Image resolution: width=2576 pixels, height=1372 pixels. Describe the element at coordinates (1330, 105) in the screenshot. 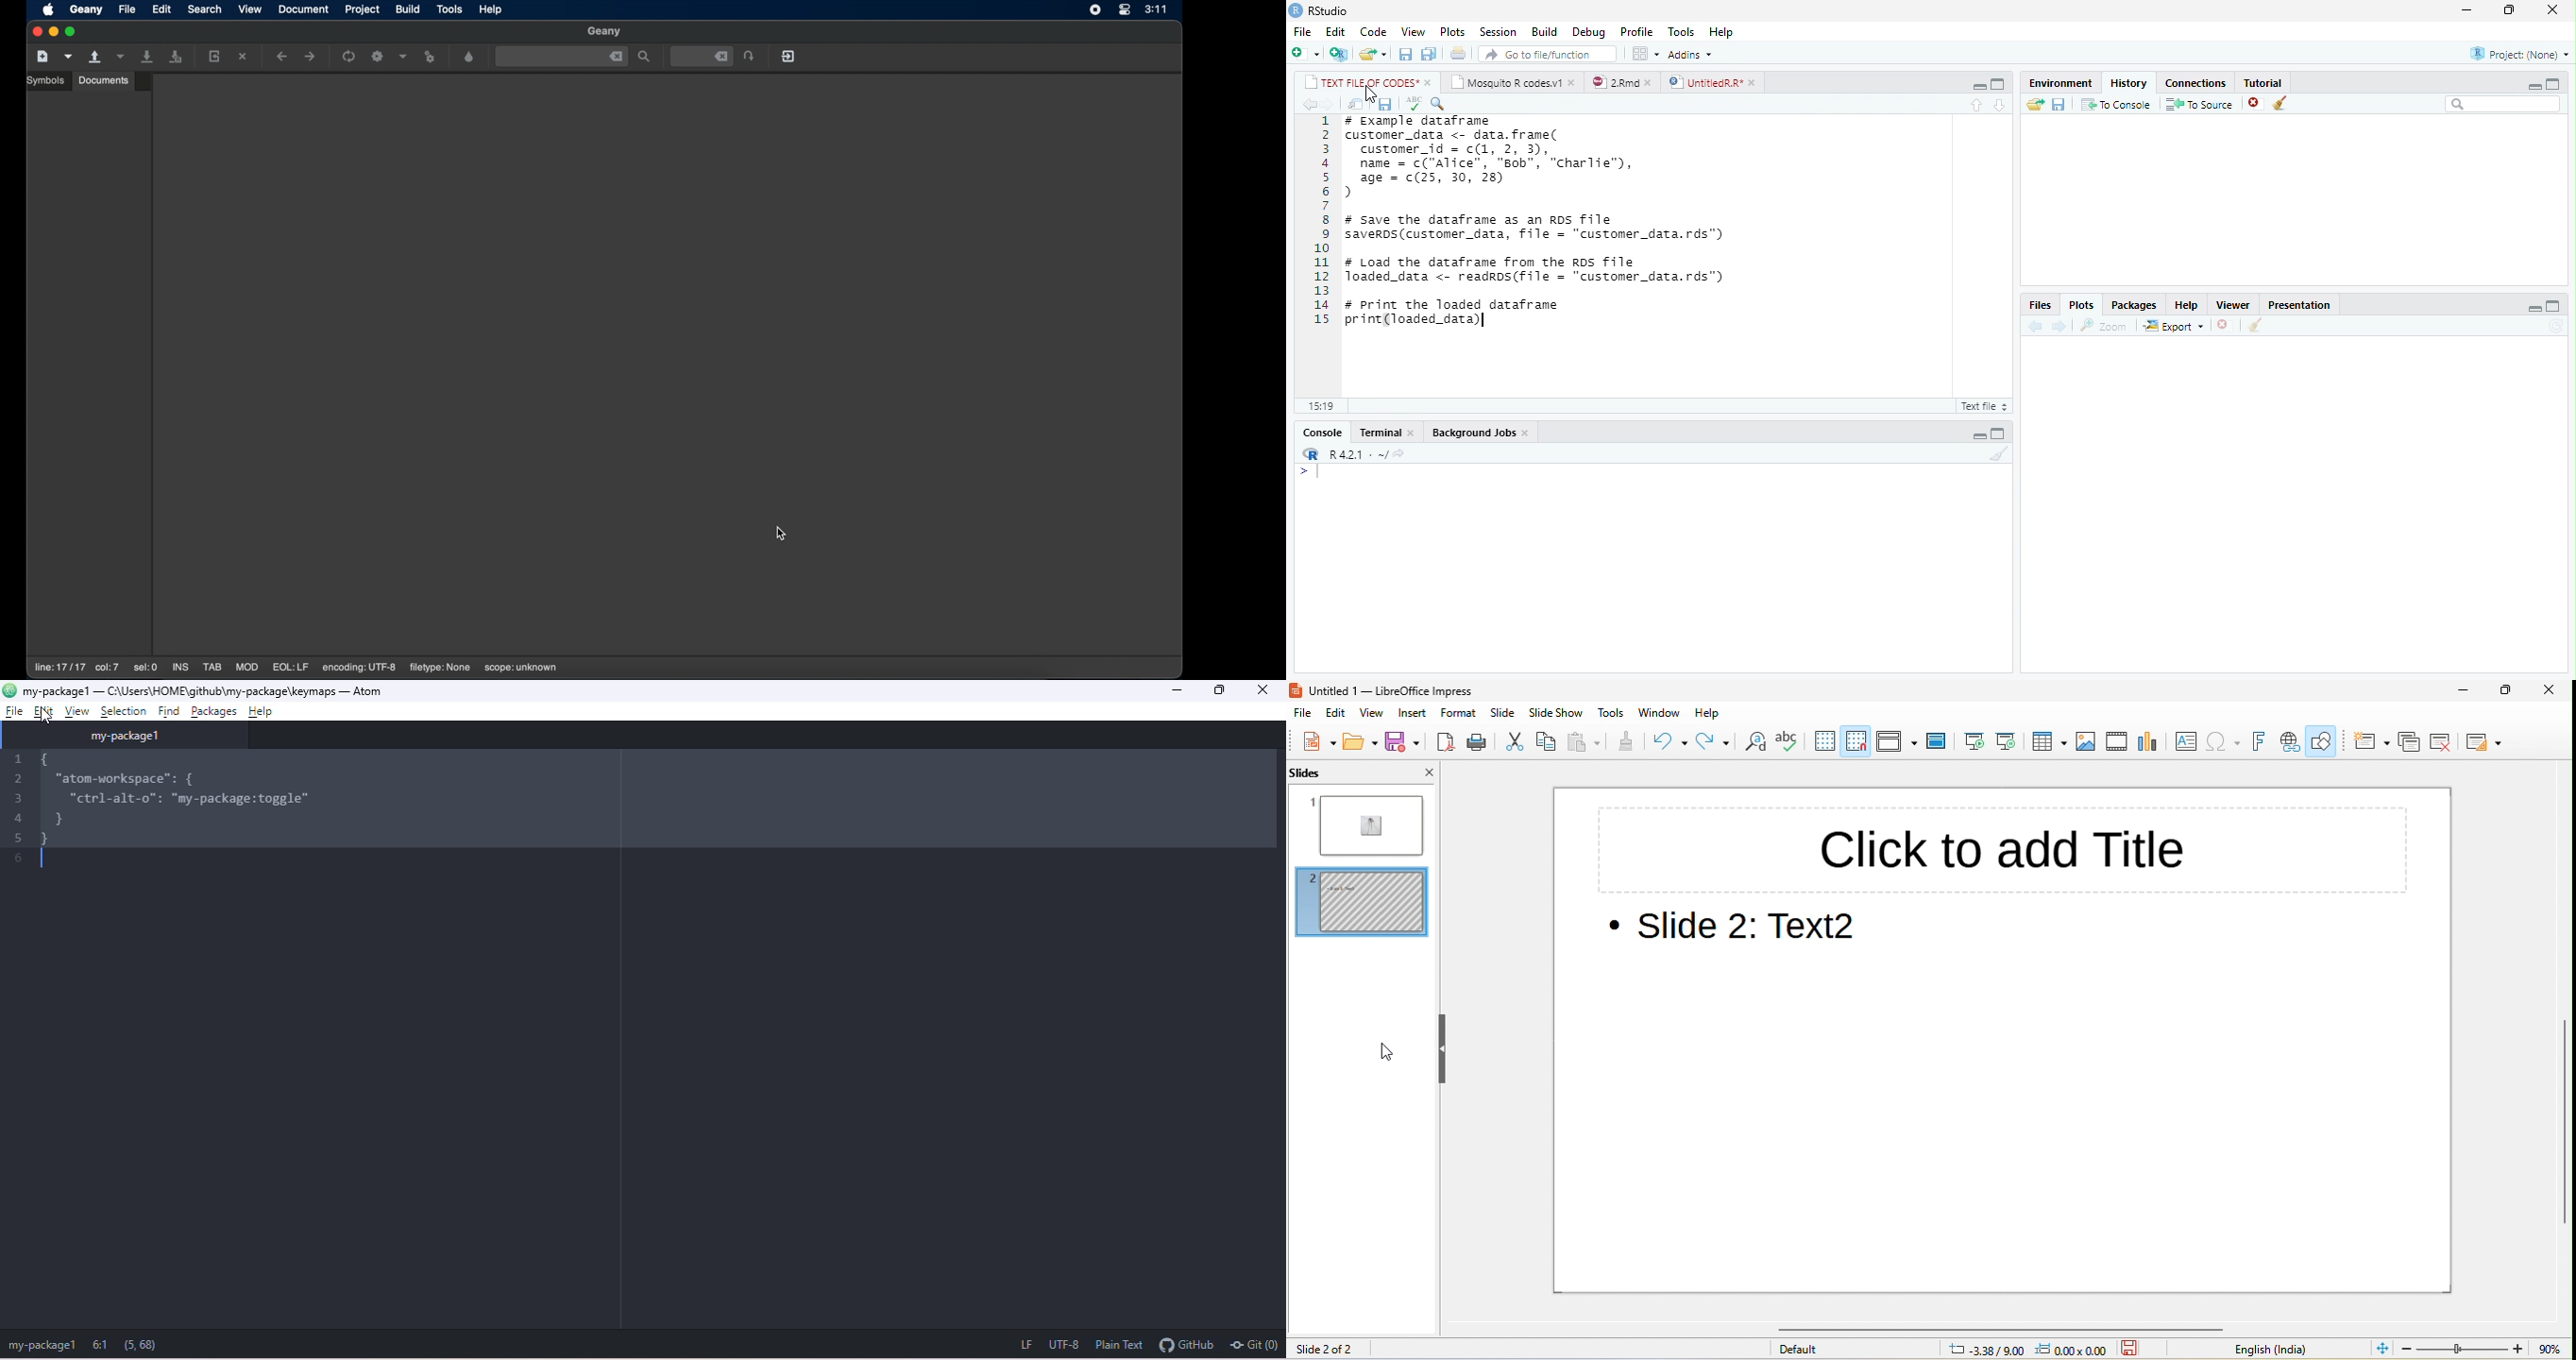

I see `forward` at that location.